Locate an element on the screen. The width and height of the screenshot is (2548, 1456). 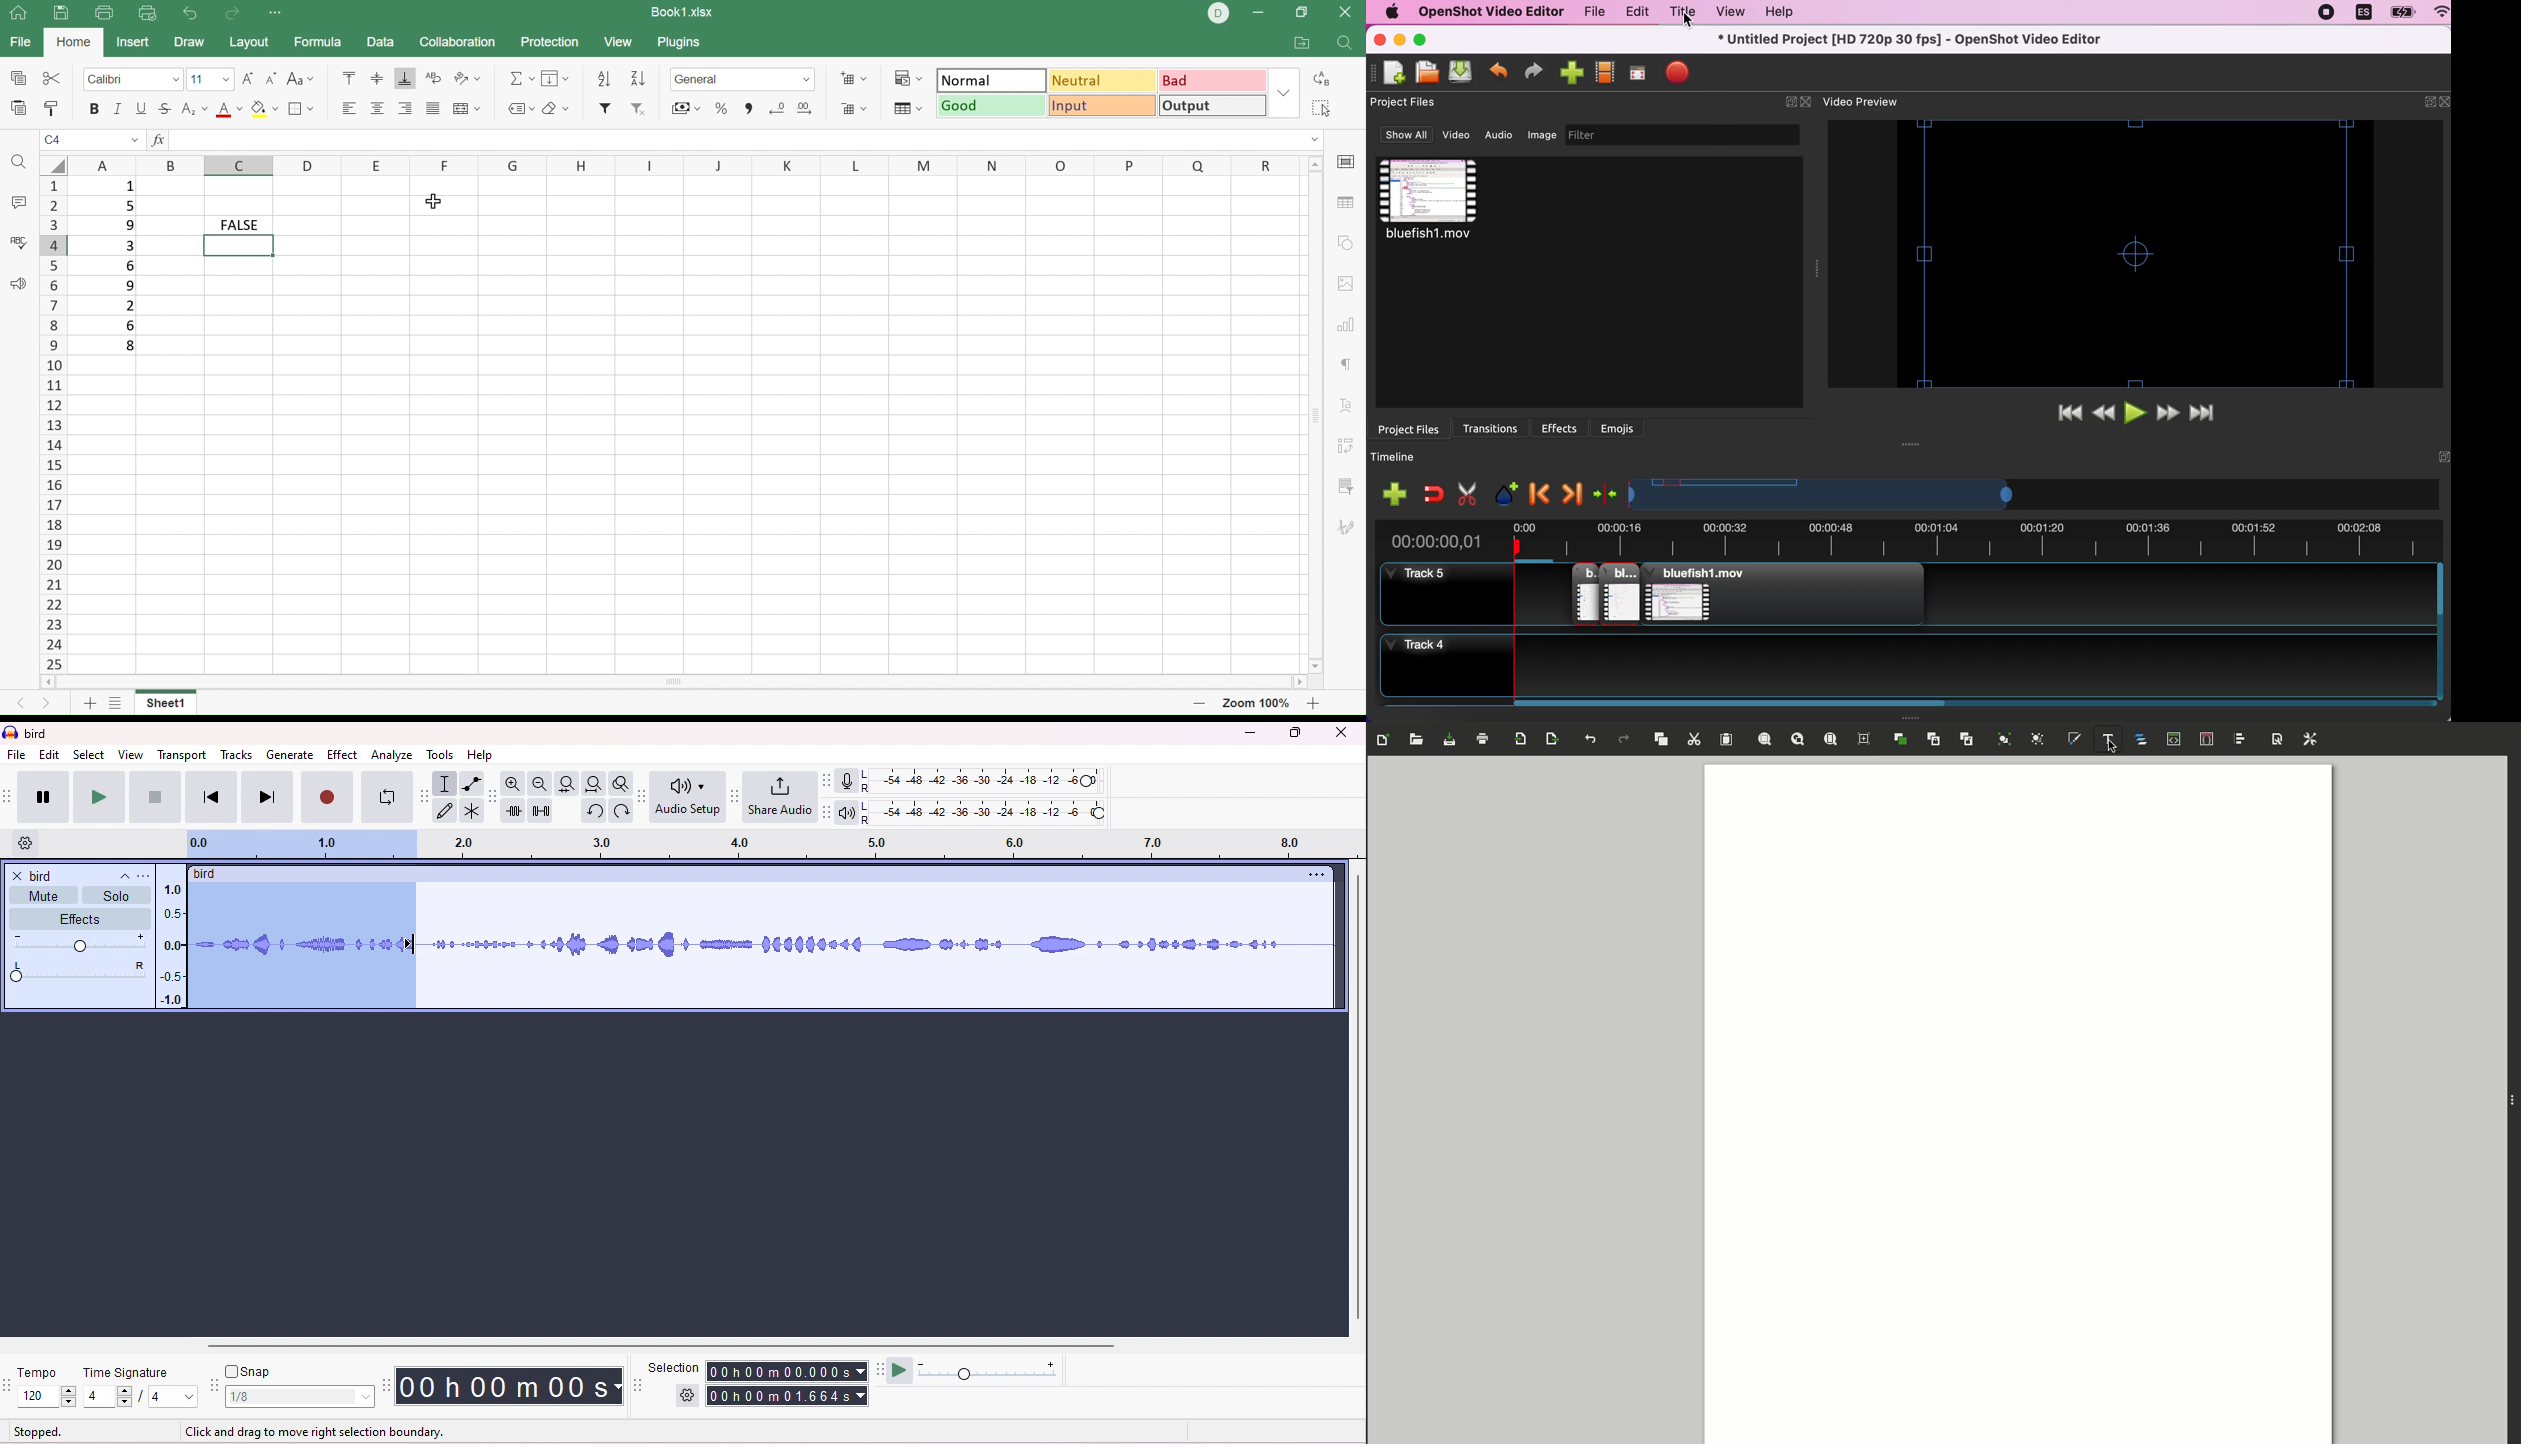
Output is located at coordinates (1213, 106).